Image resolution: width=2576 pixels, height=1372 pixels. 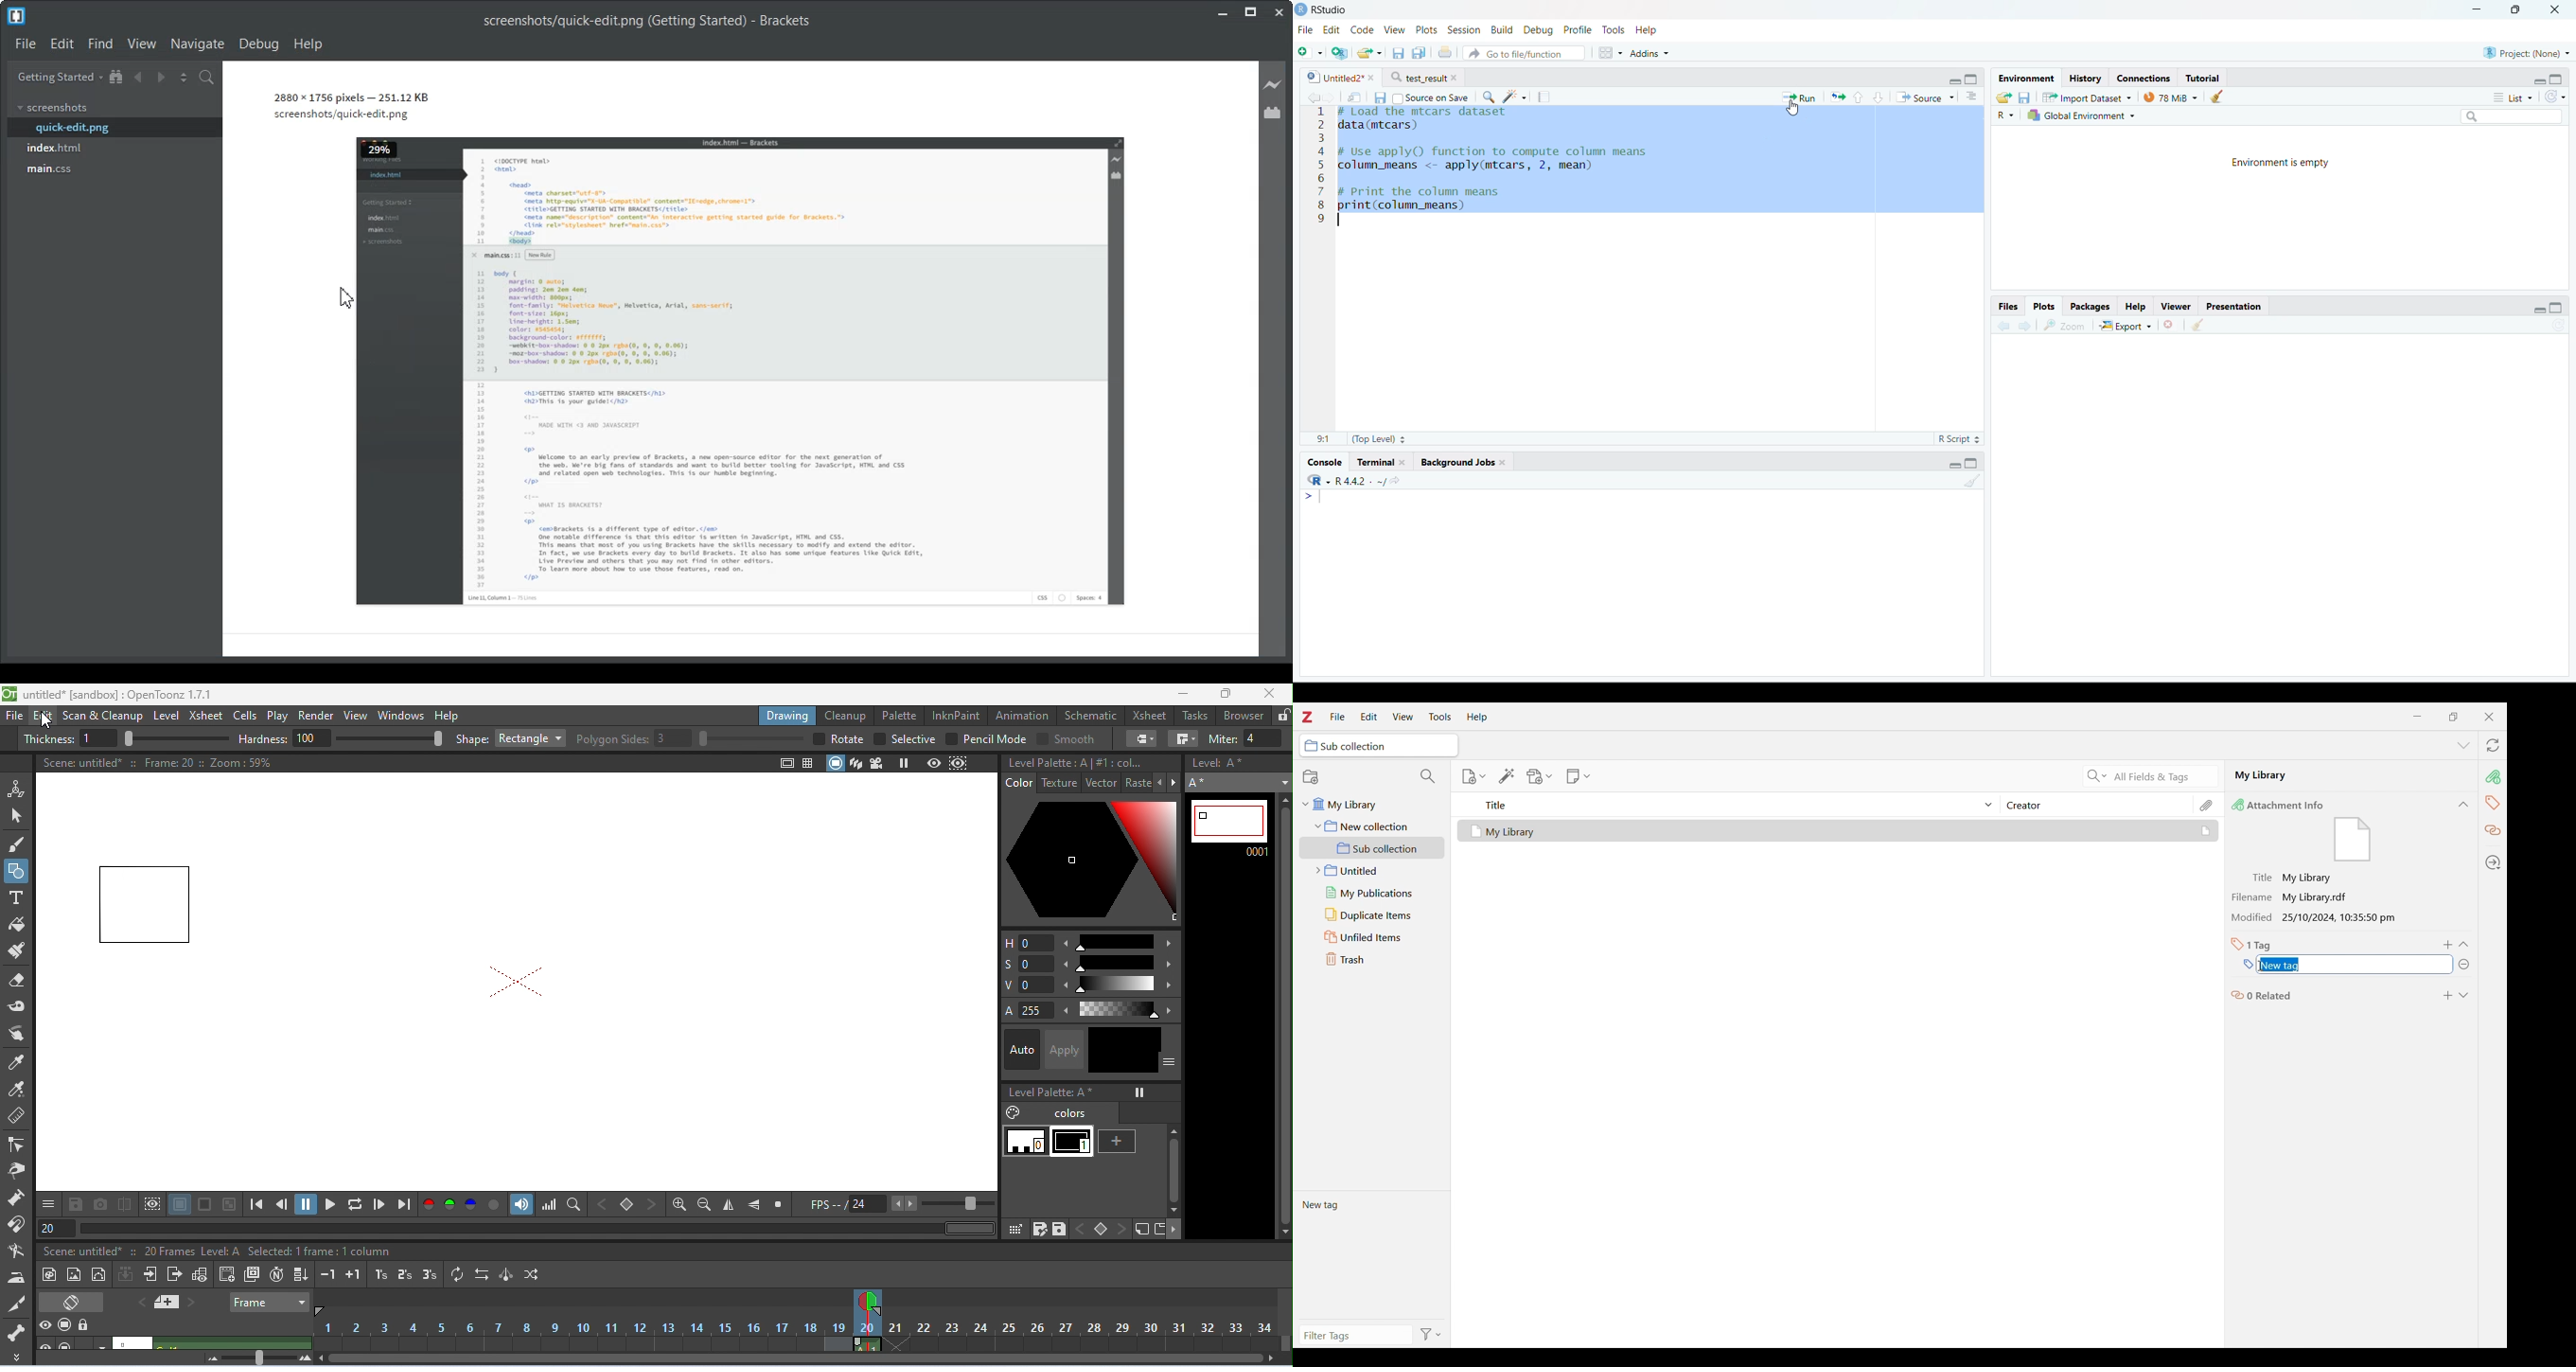 I want to click on Run the current line or selection (Ctrl + Enter), so click(x=1796, y=98).